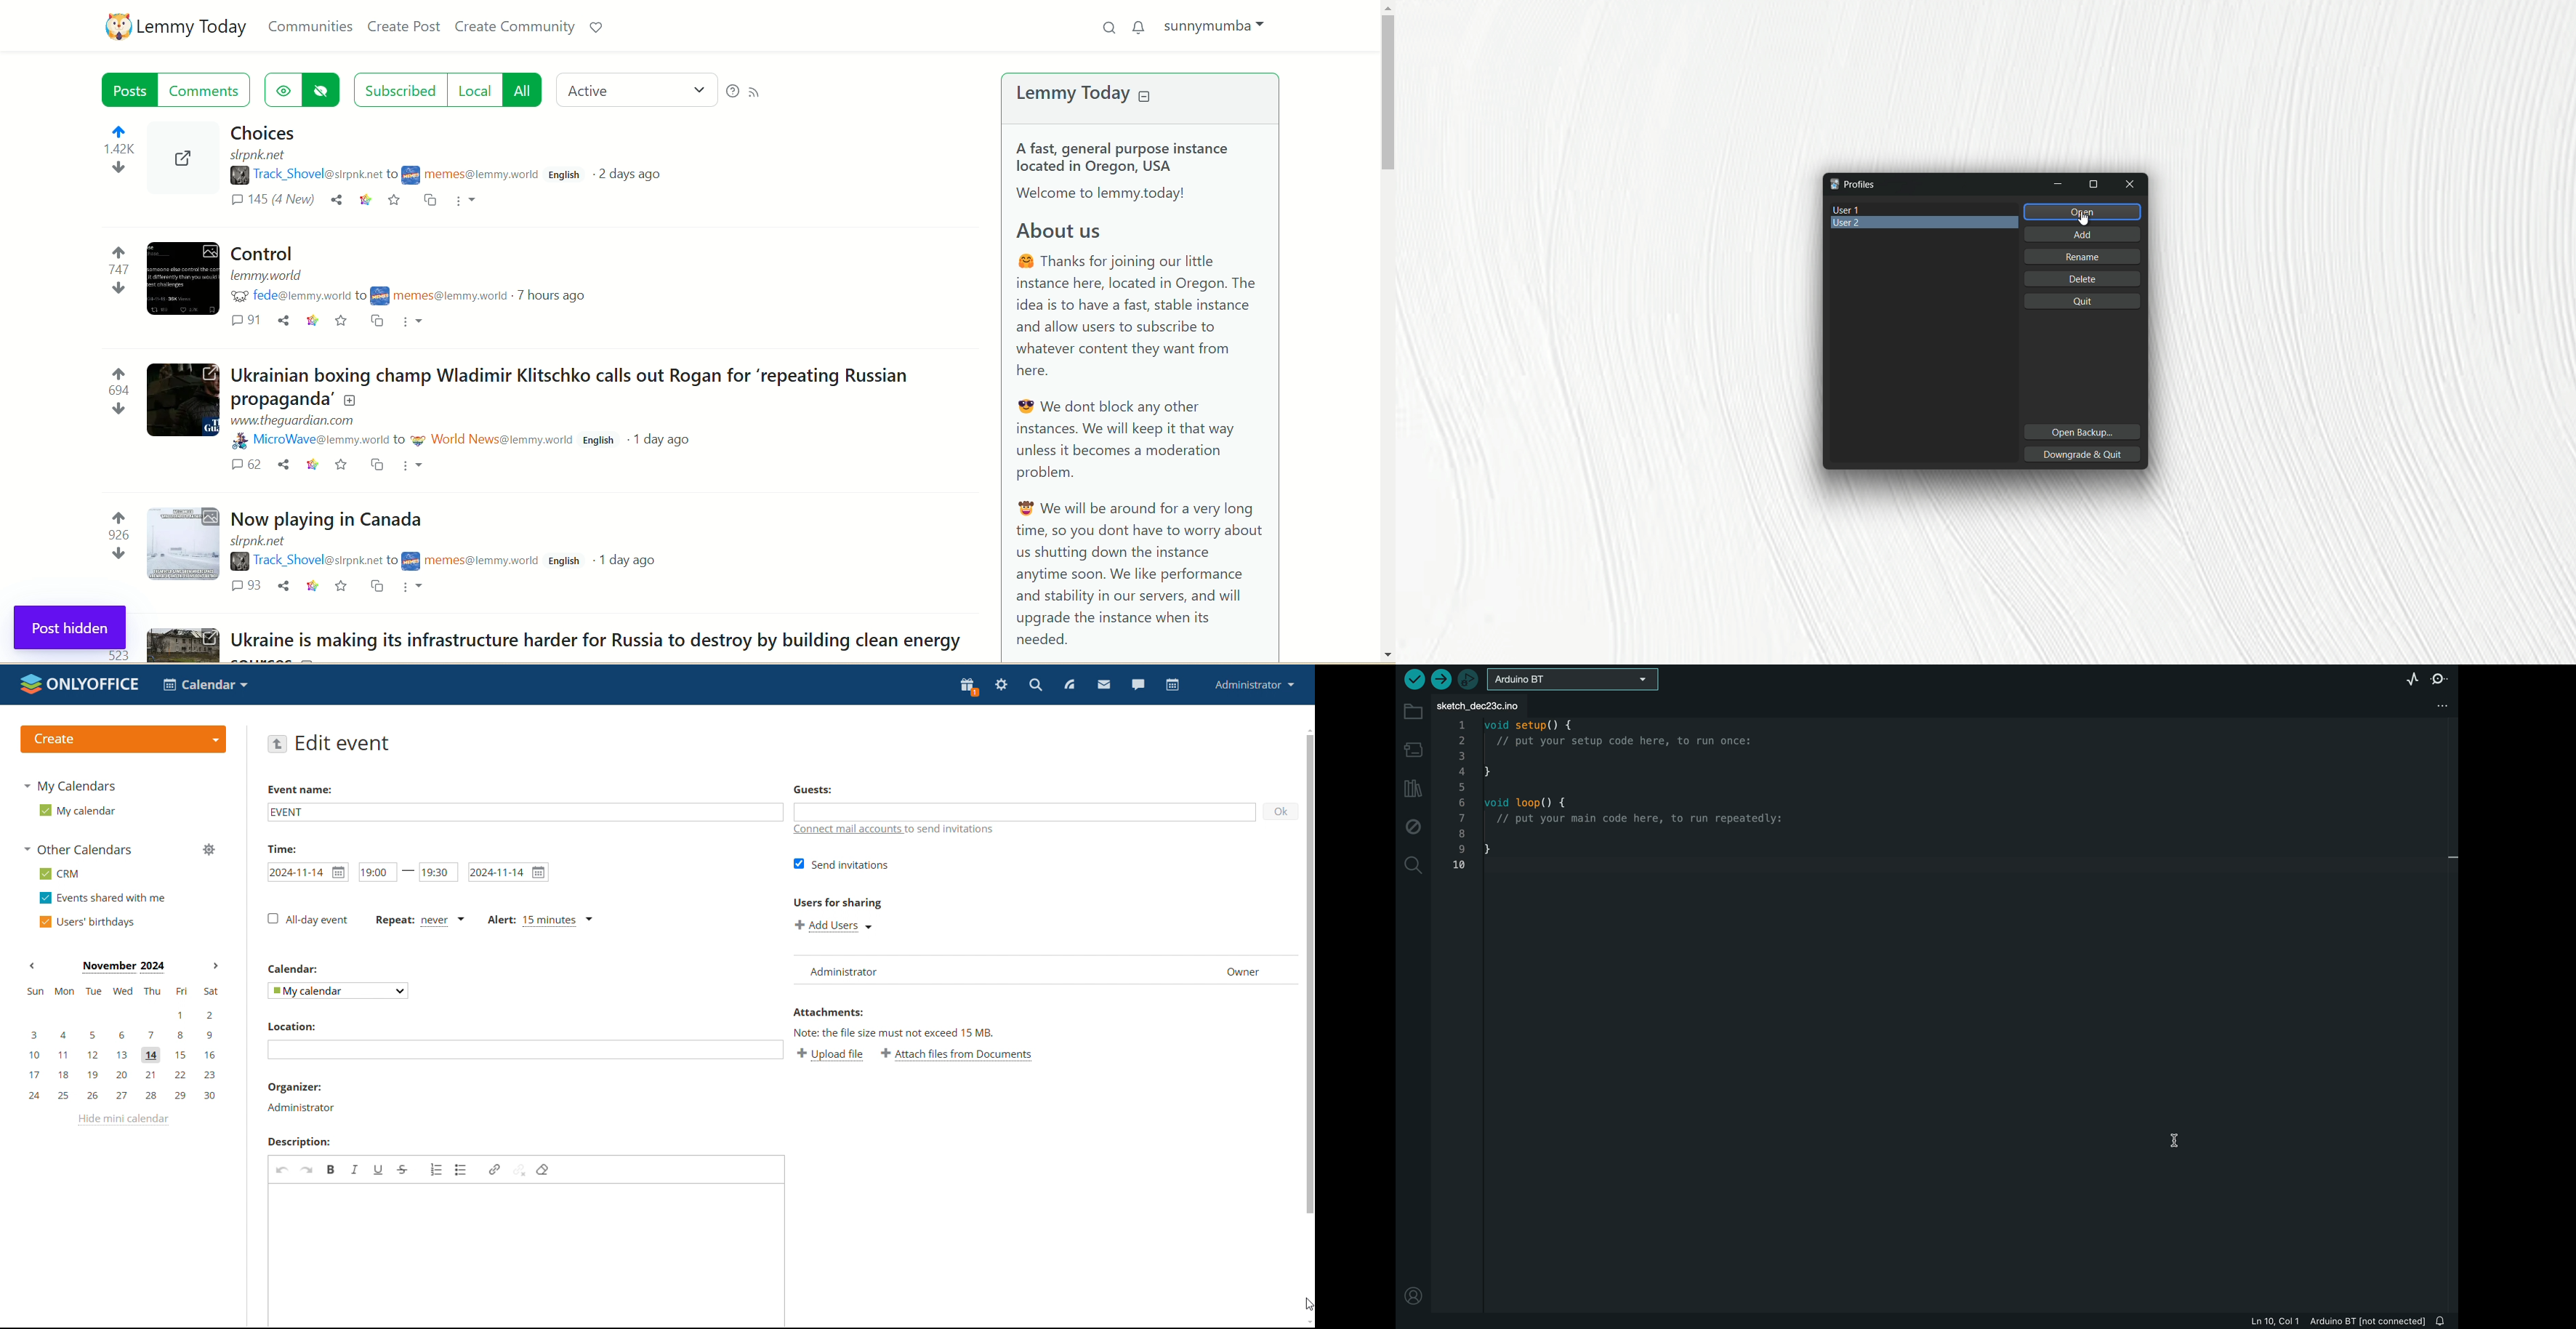 The width and height of the screenshot is (2576, 1344). What do you see at coordinates (1926, 209) in the screenshot?
I see `User 1` at bounding box center [1926, 209].